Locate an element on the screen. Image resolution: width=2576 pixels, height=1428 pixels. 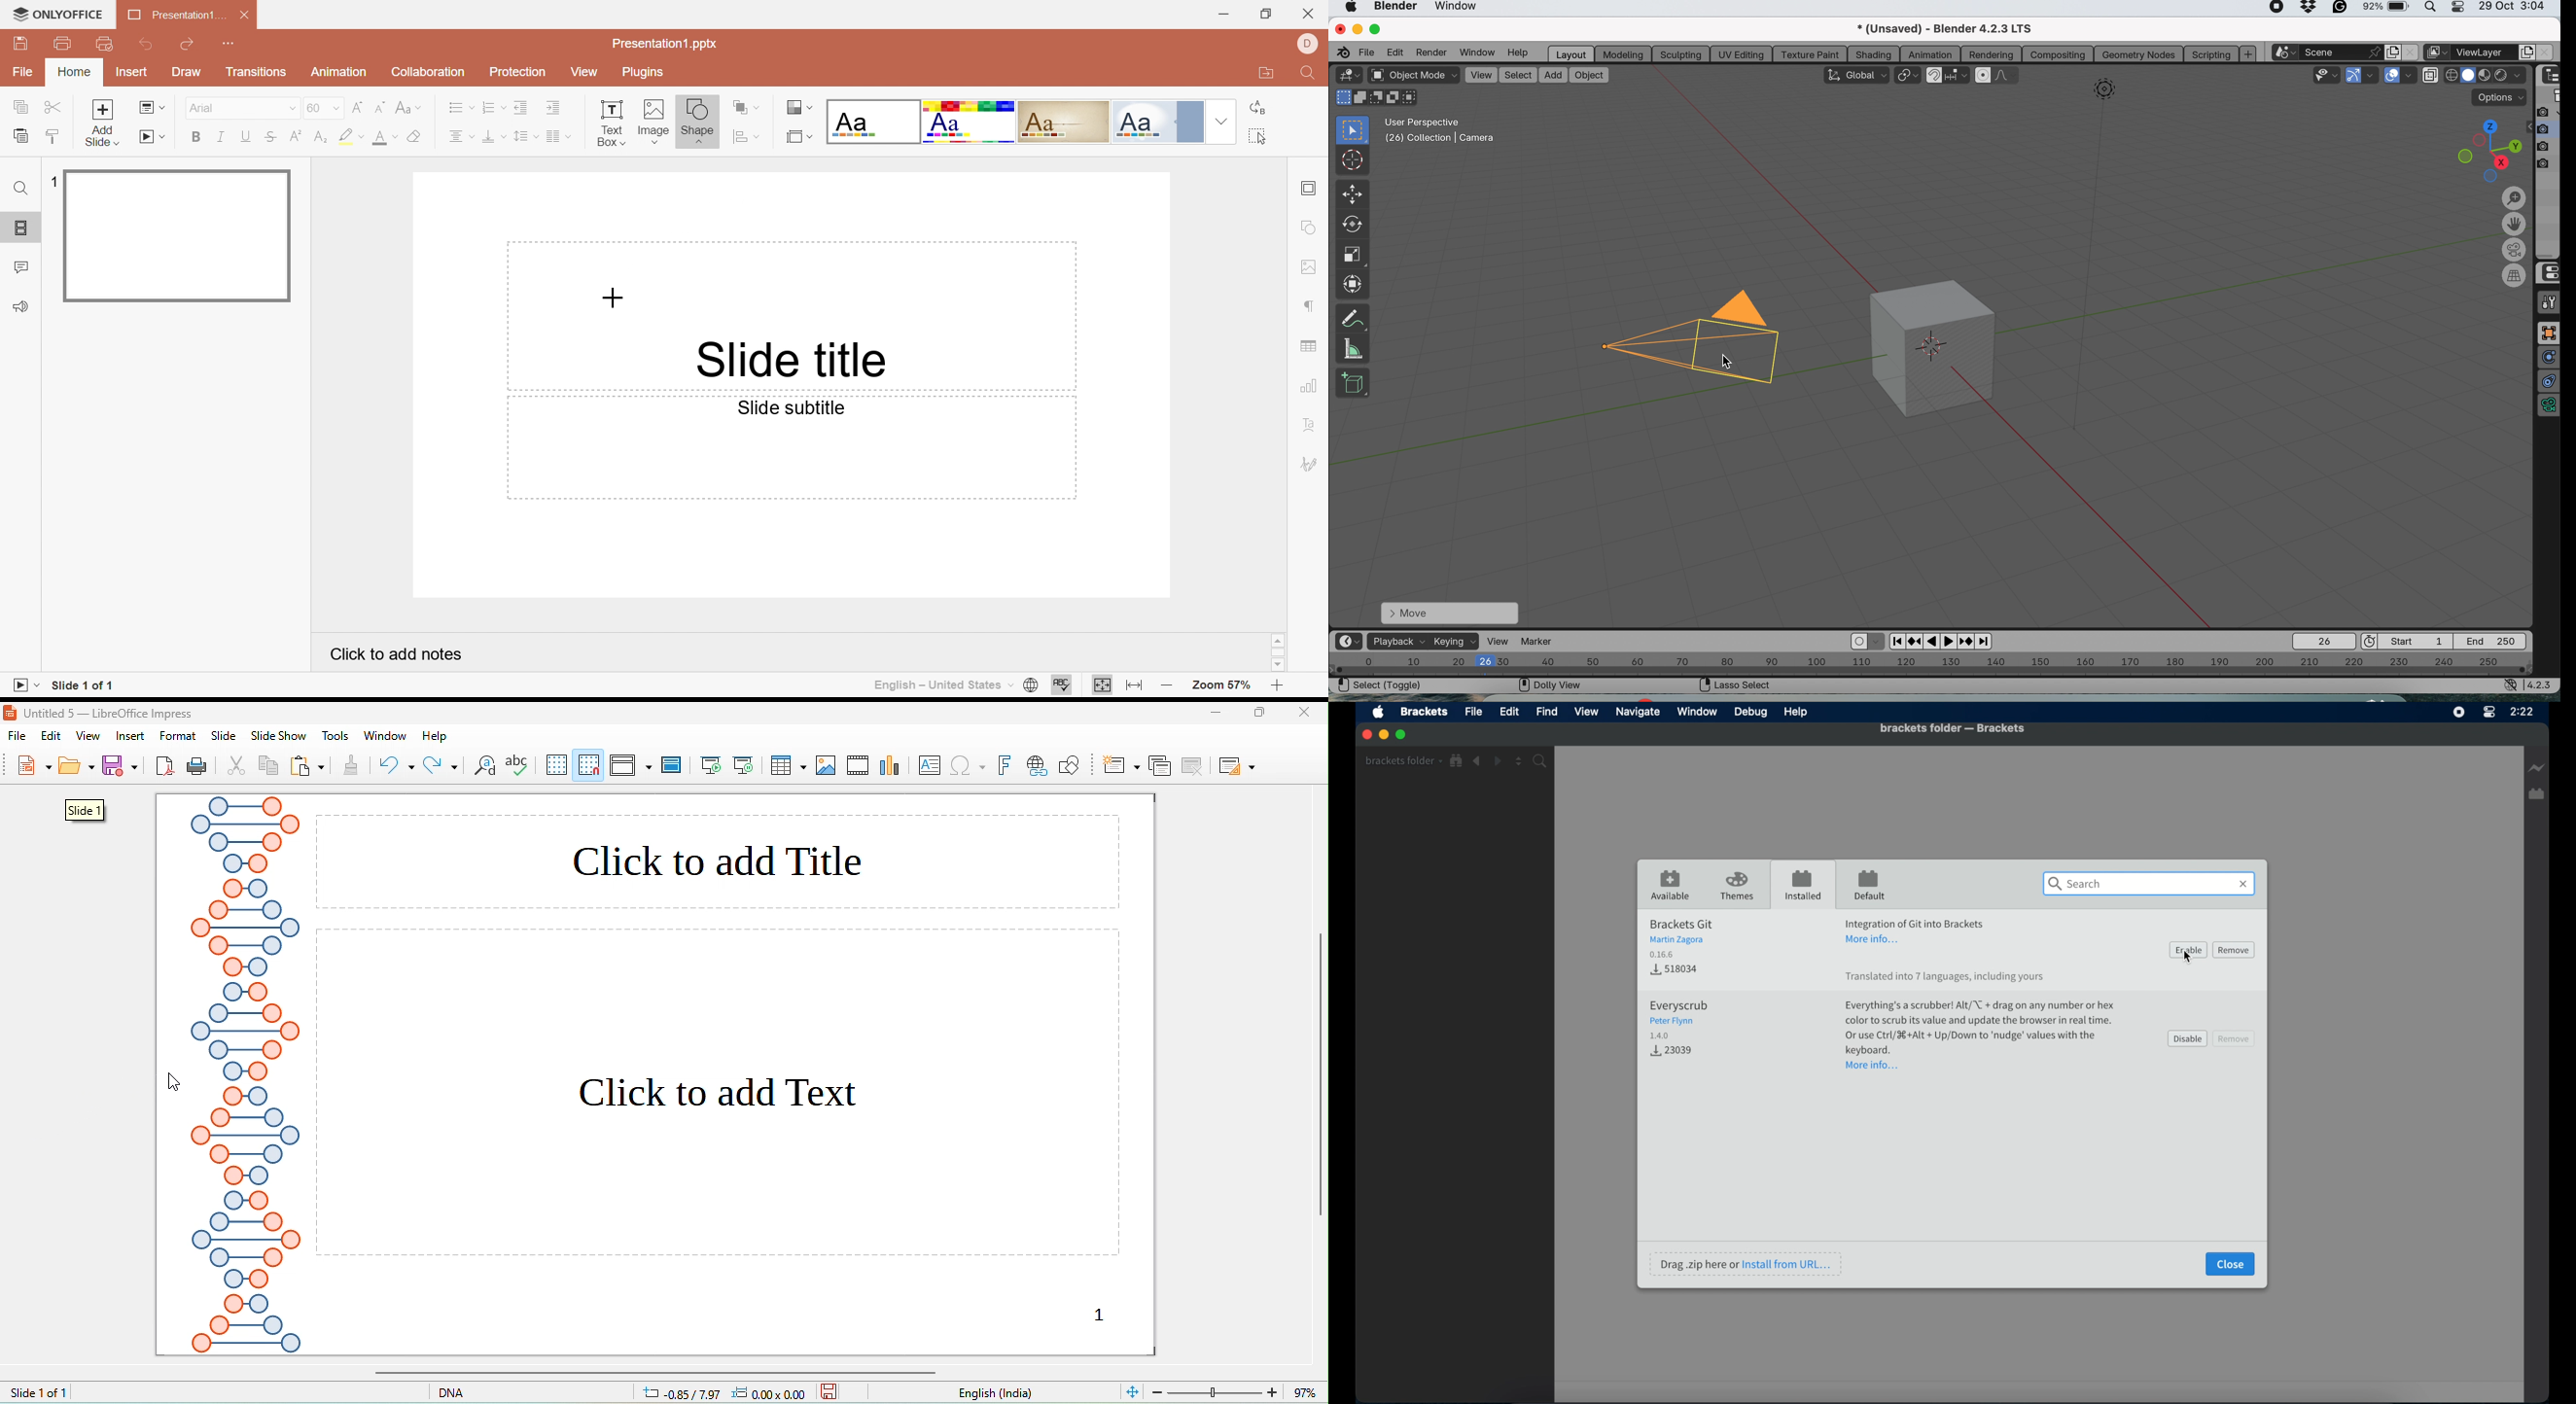
file is located at coordinates (1474, 711).